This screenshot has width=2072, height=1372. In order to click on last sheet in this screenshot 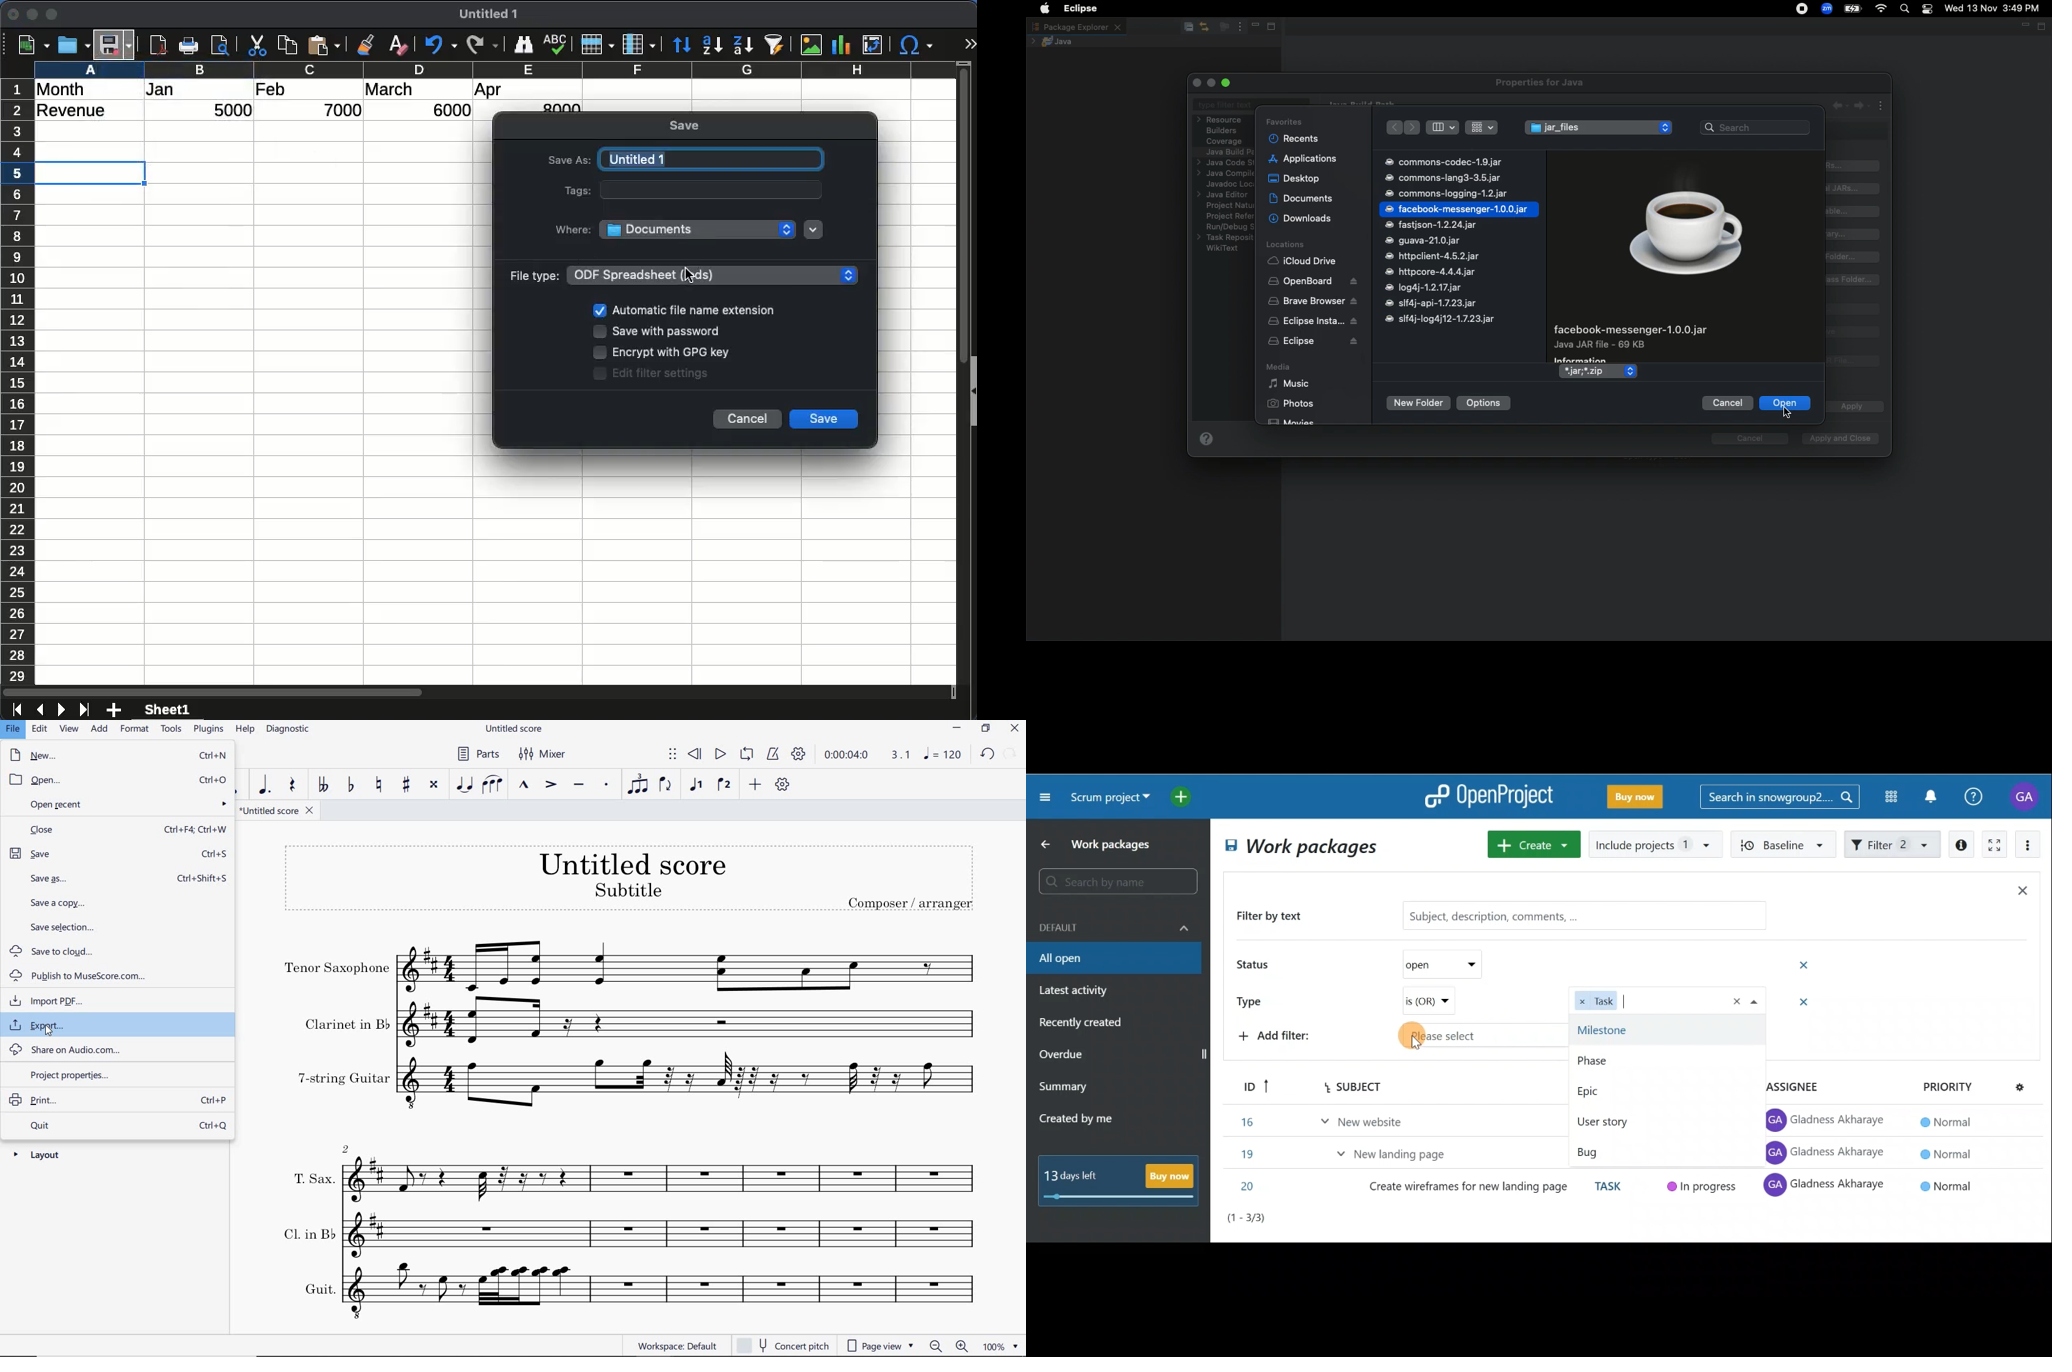, I will do `click(84, 710)`.